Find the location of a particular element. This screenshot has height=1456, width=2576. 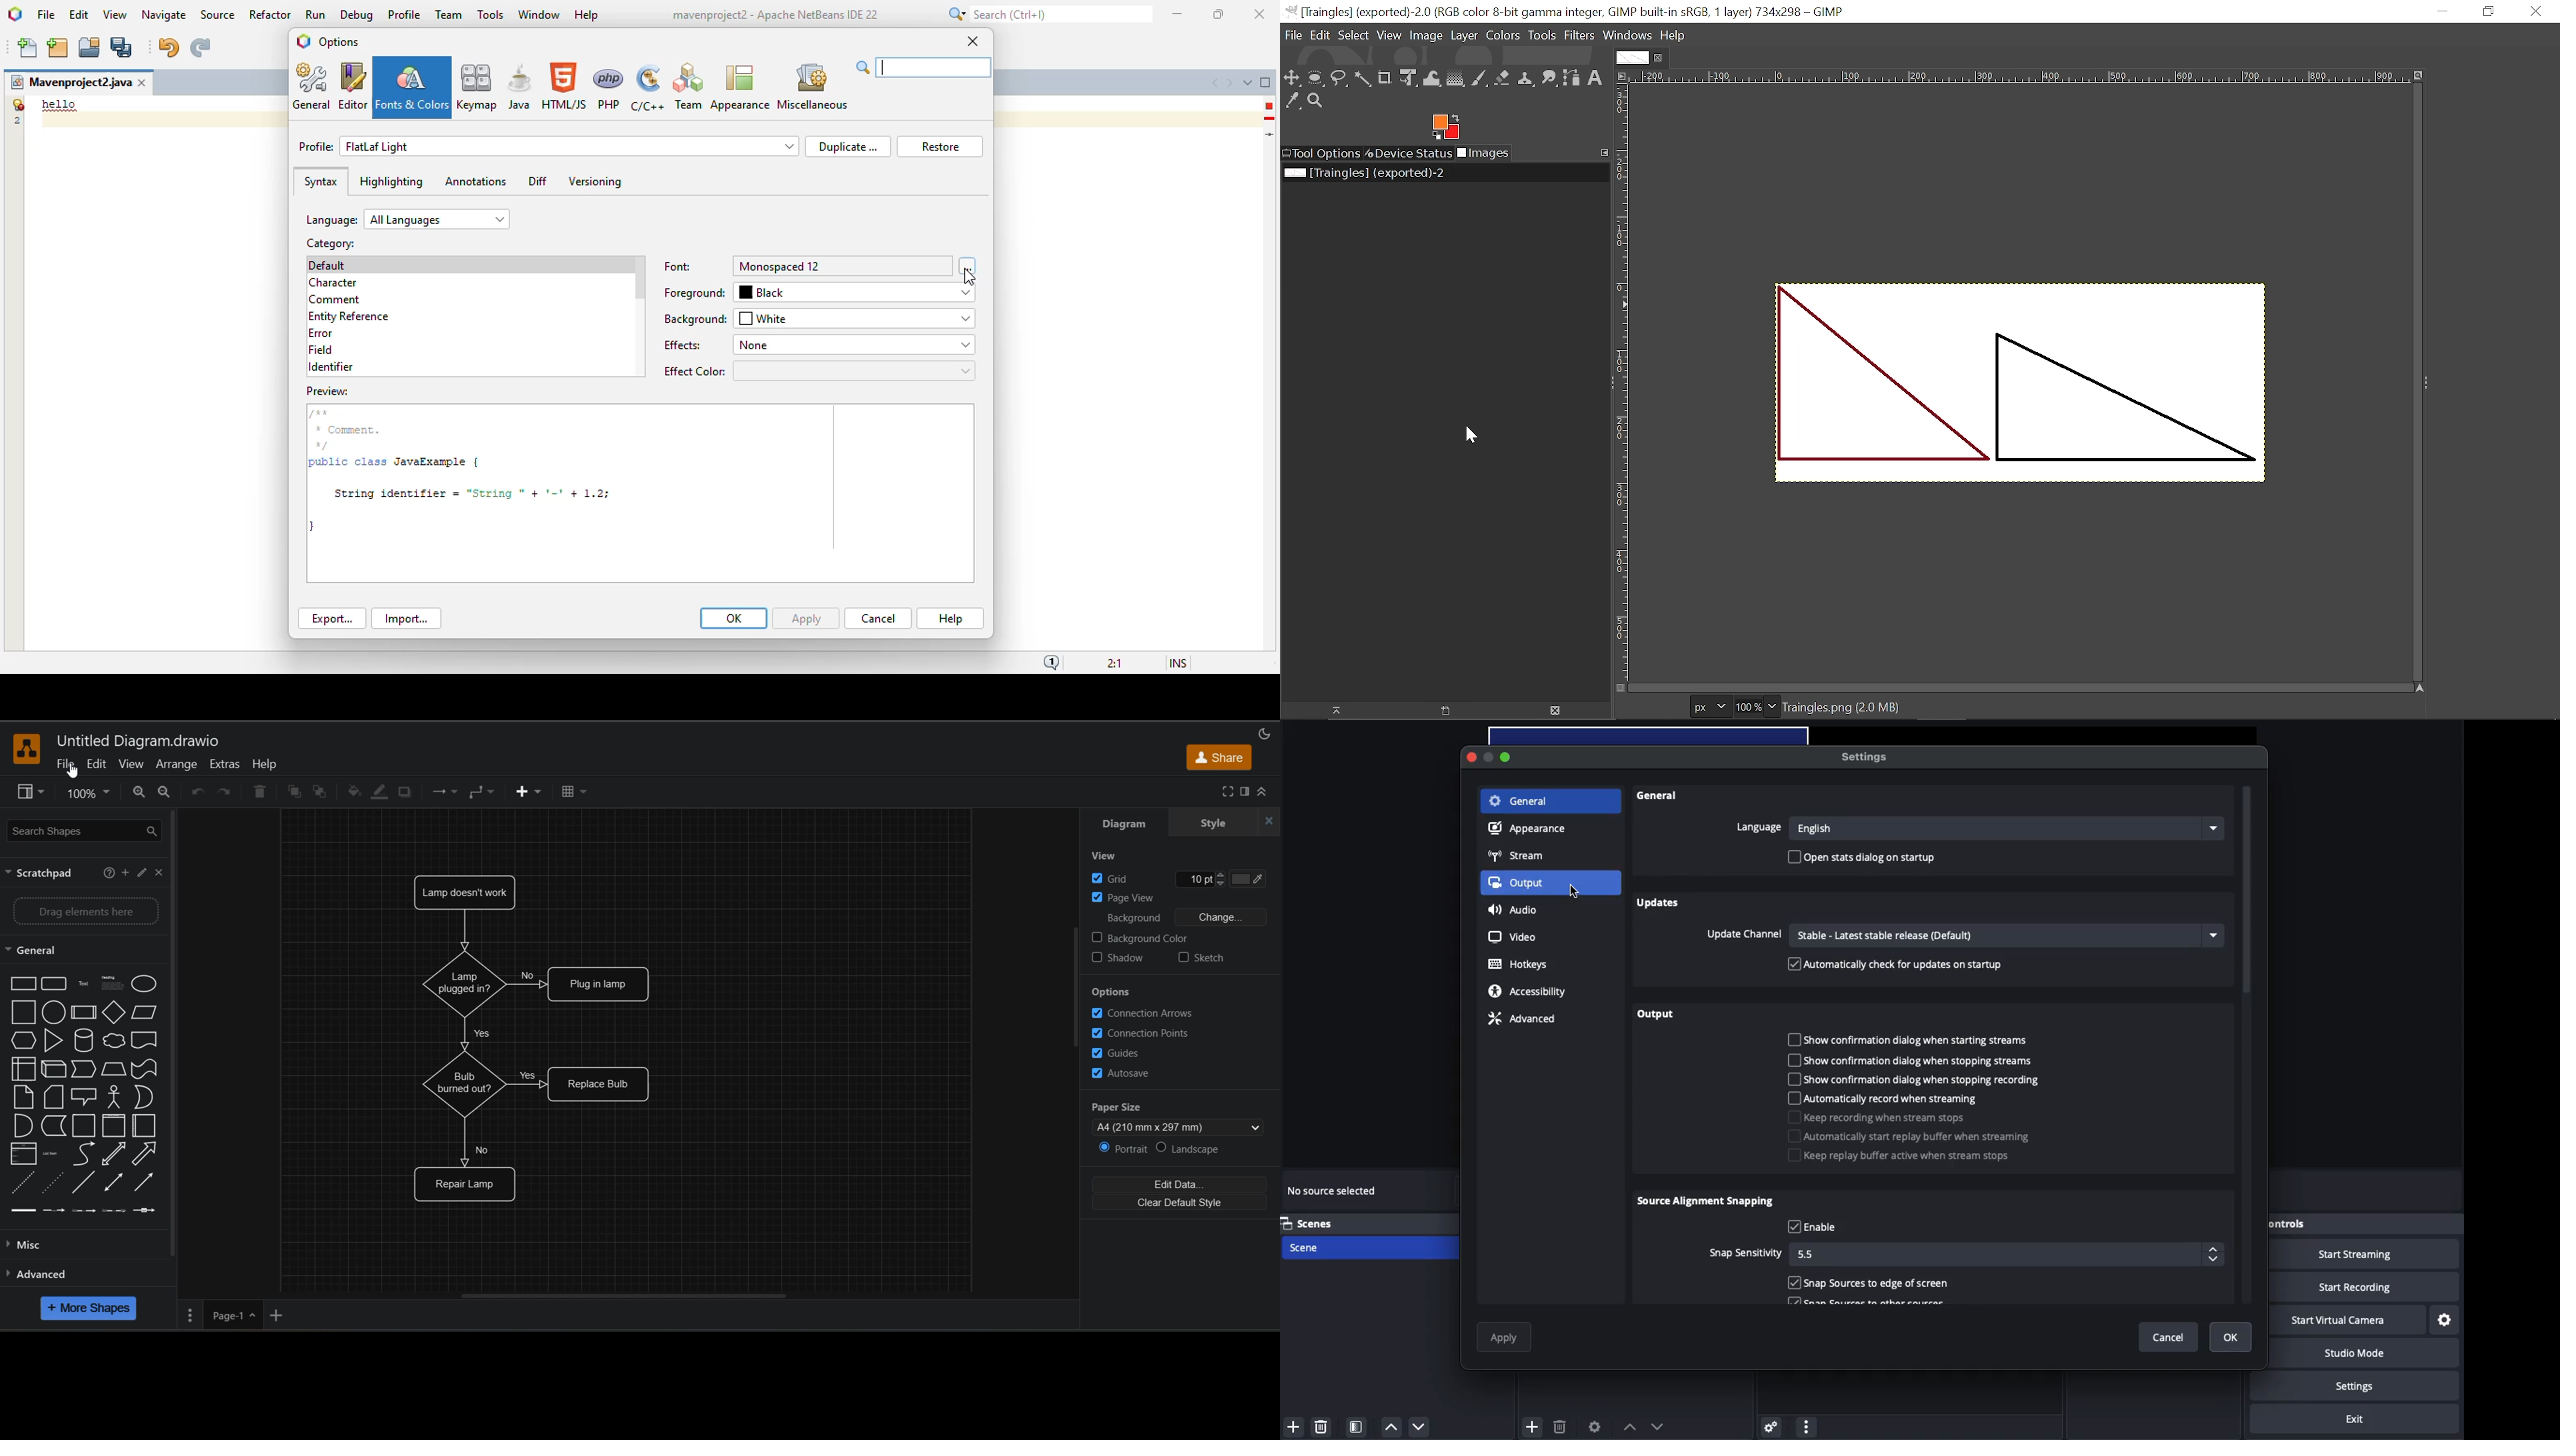

Hotkeys is located at coordinates (1521, 965).